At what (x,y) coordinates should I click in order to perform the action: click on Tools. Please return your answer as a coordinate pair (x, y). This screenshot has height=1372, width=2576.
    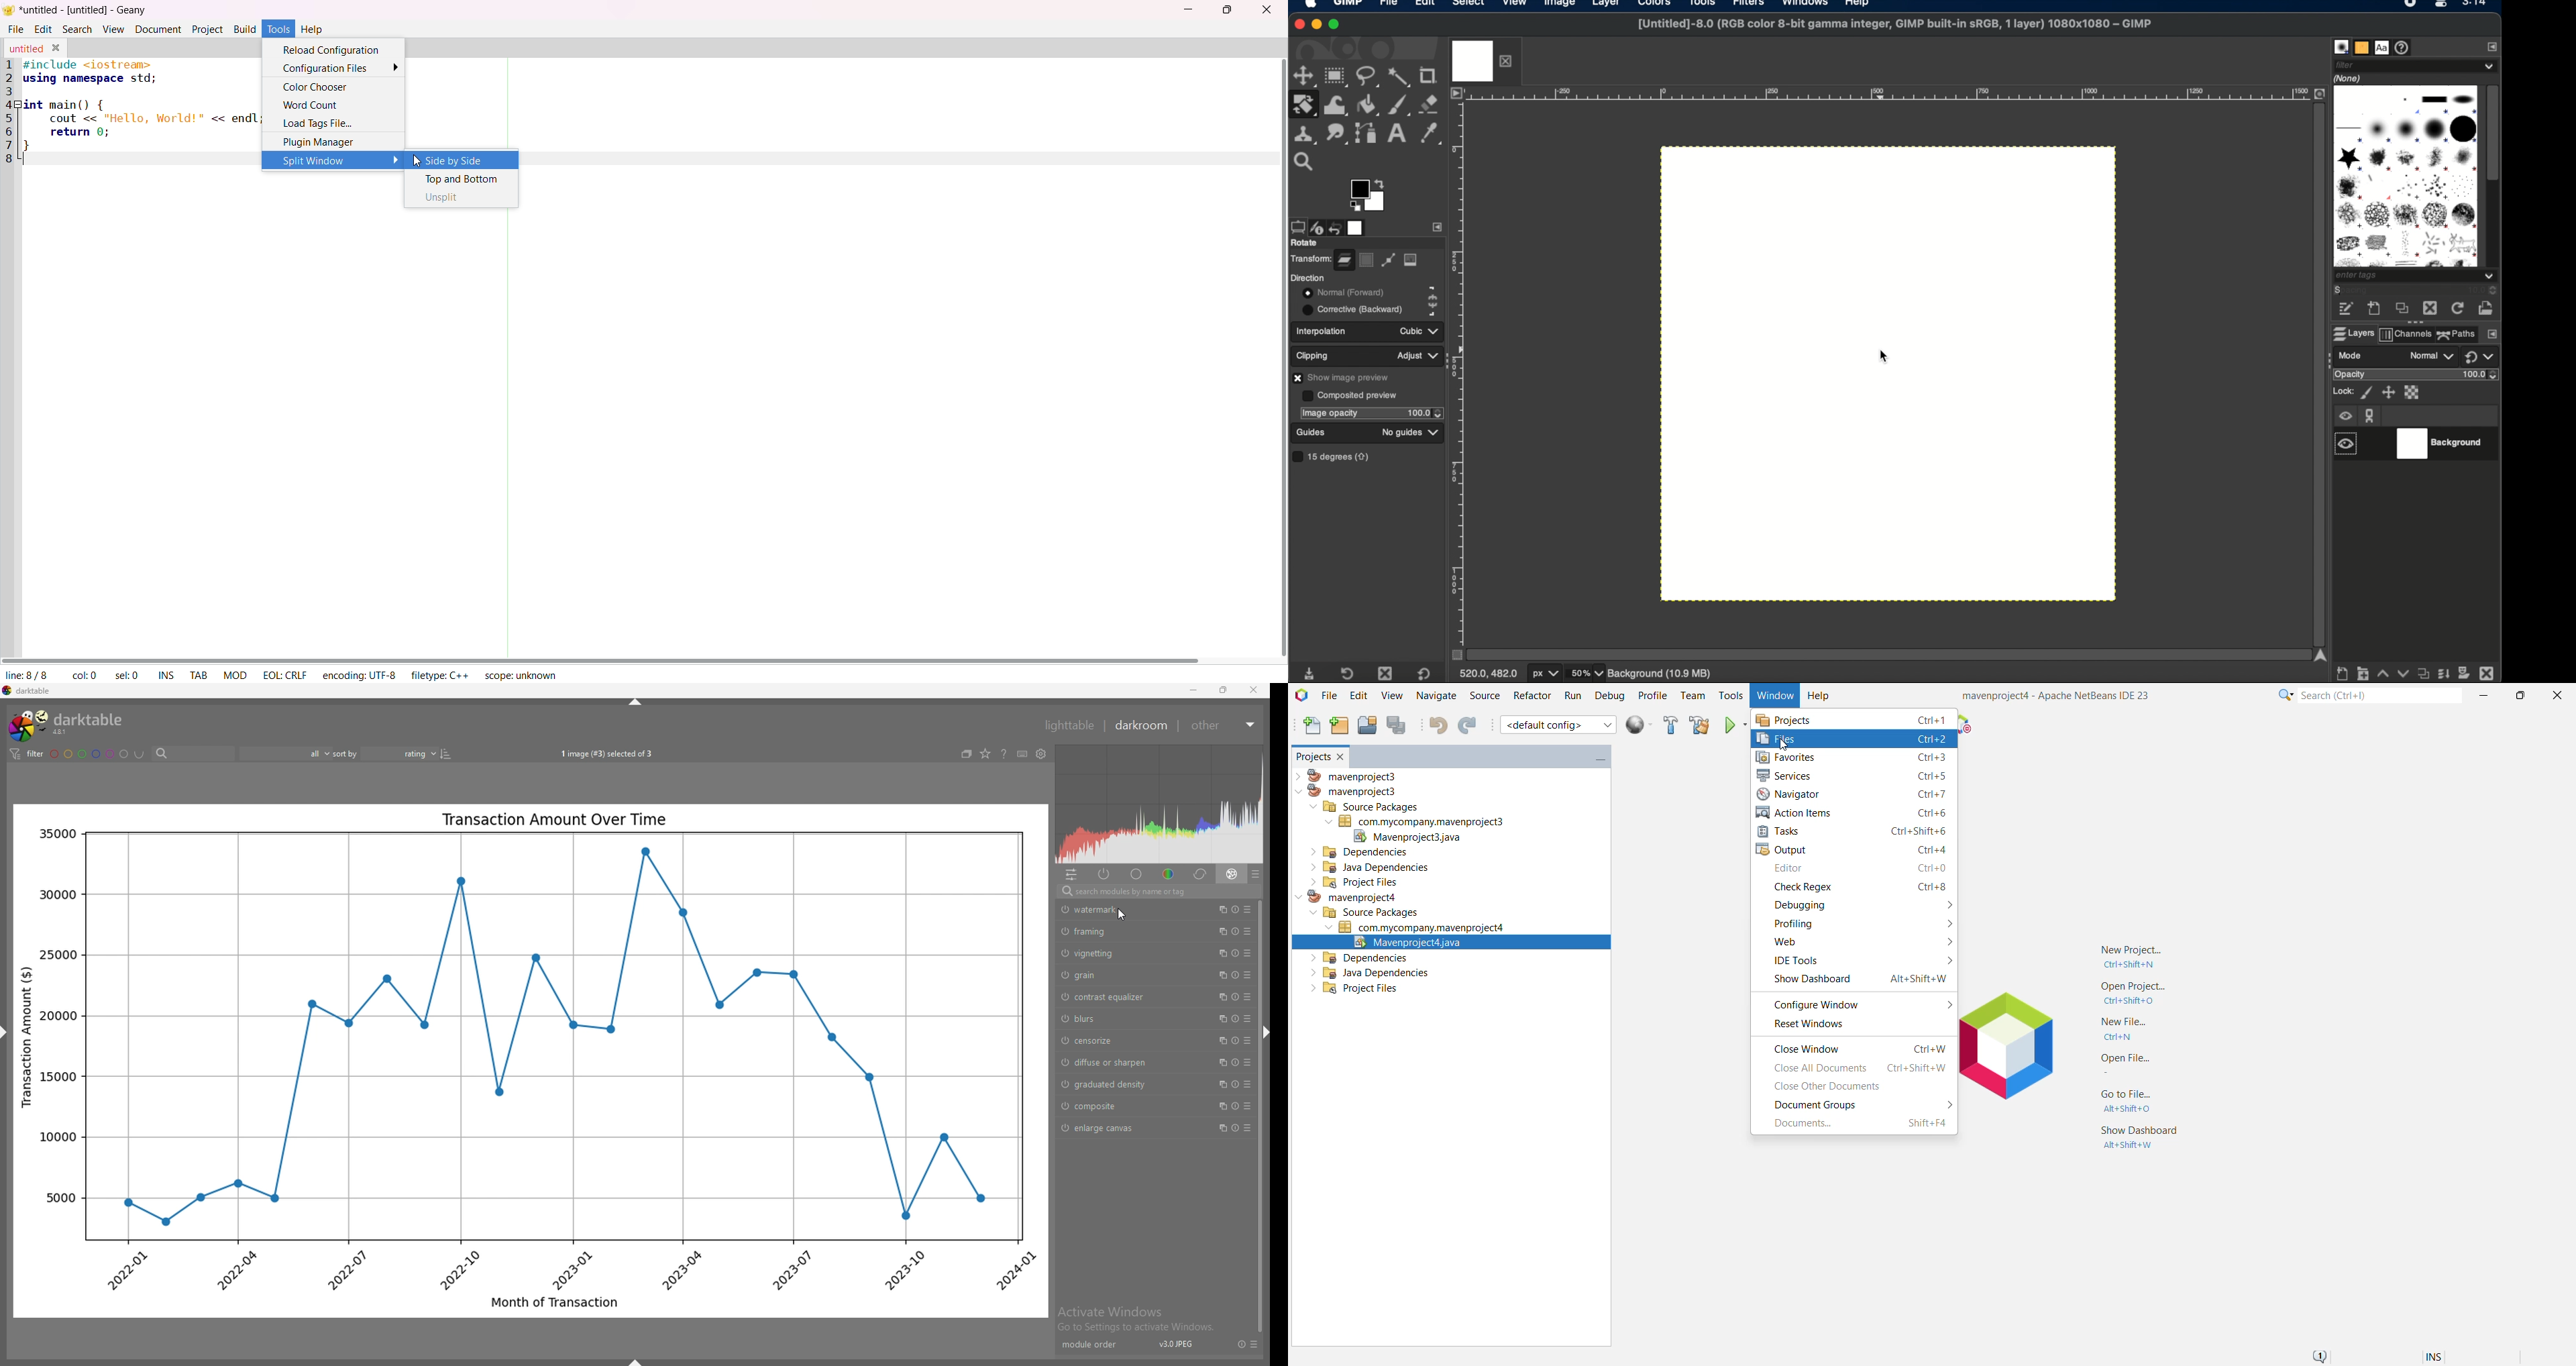
    Looking at the image, I should click on (1731, 694).